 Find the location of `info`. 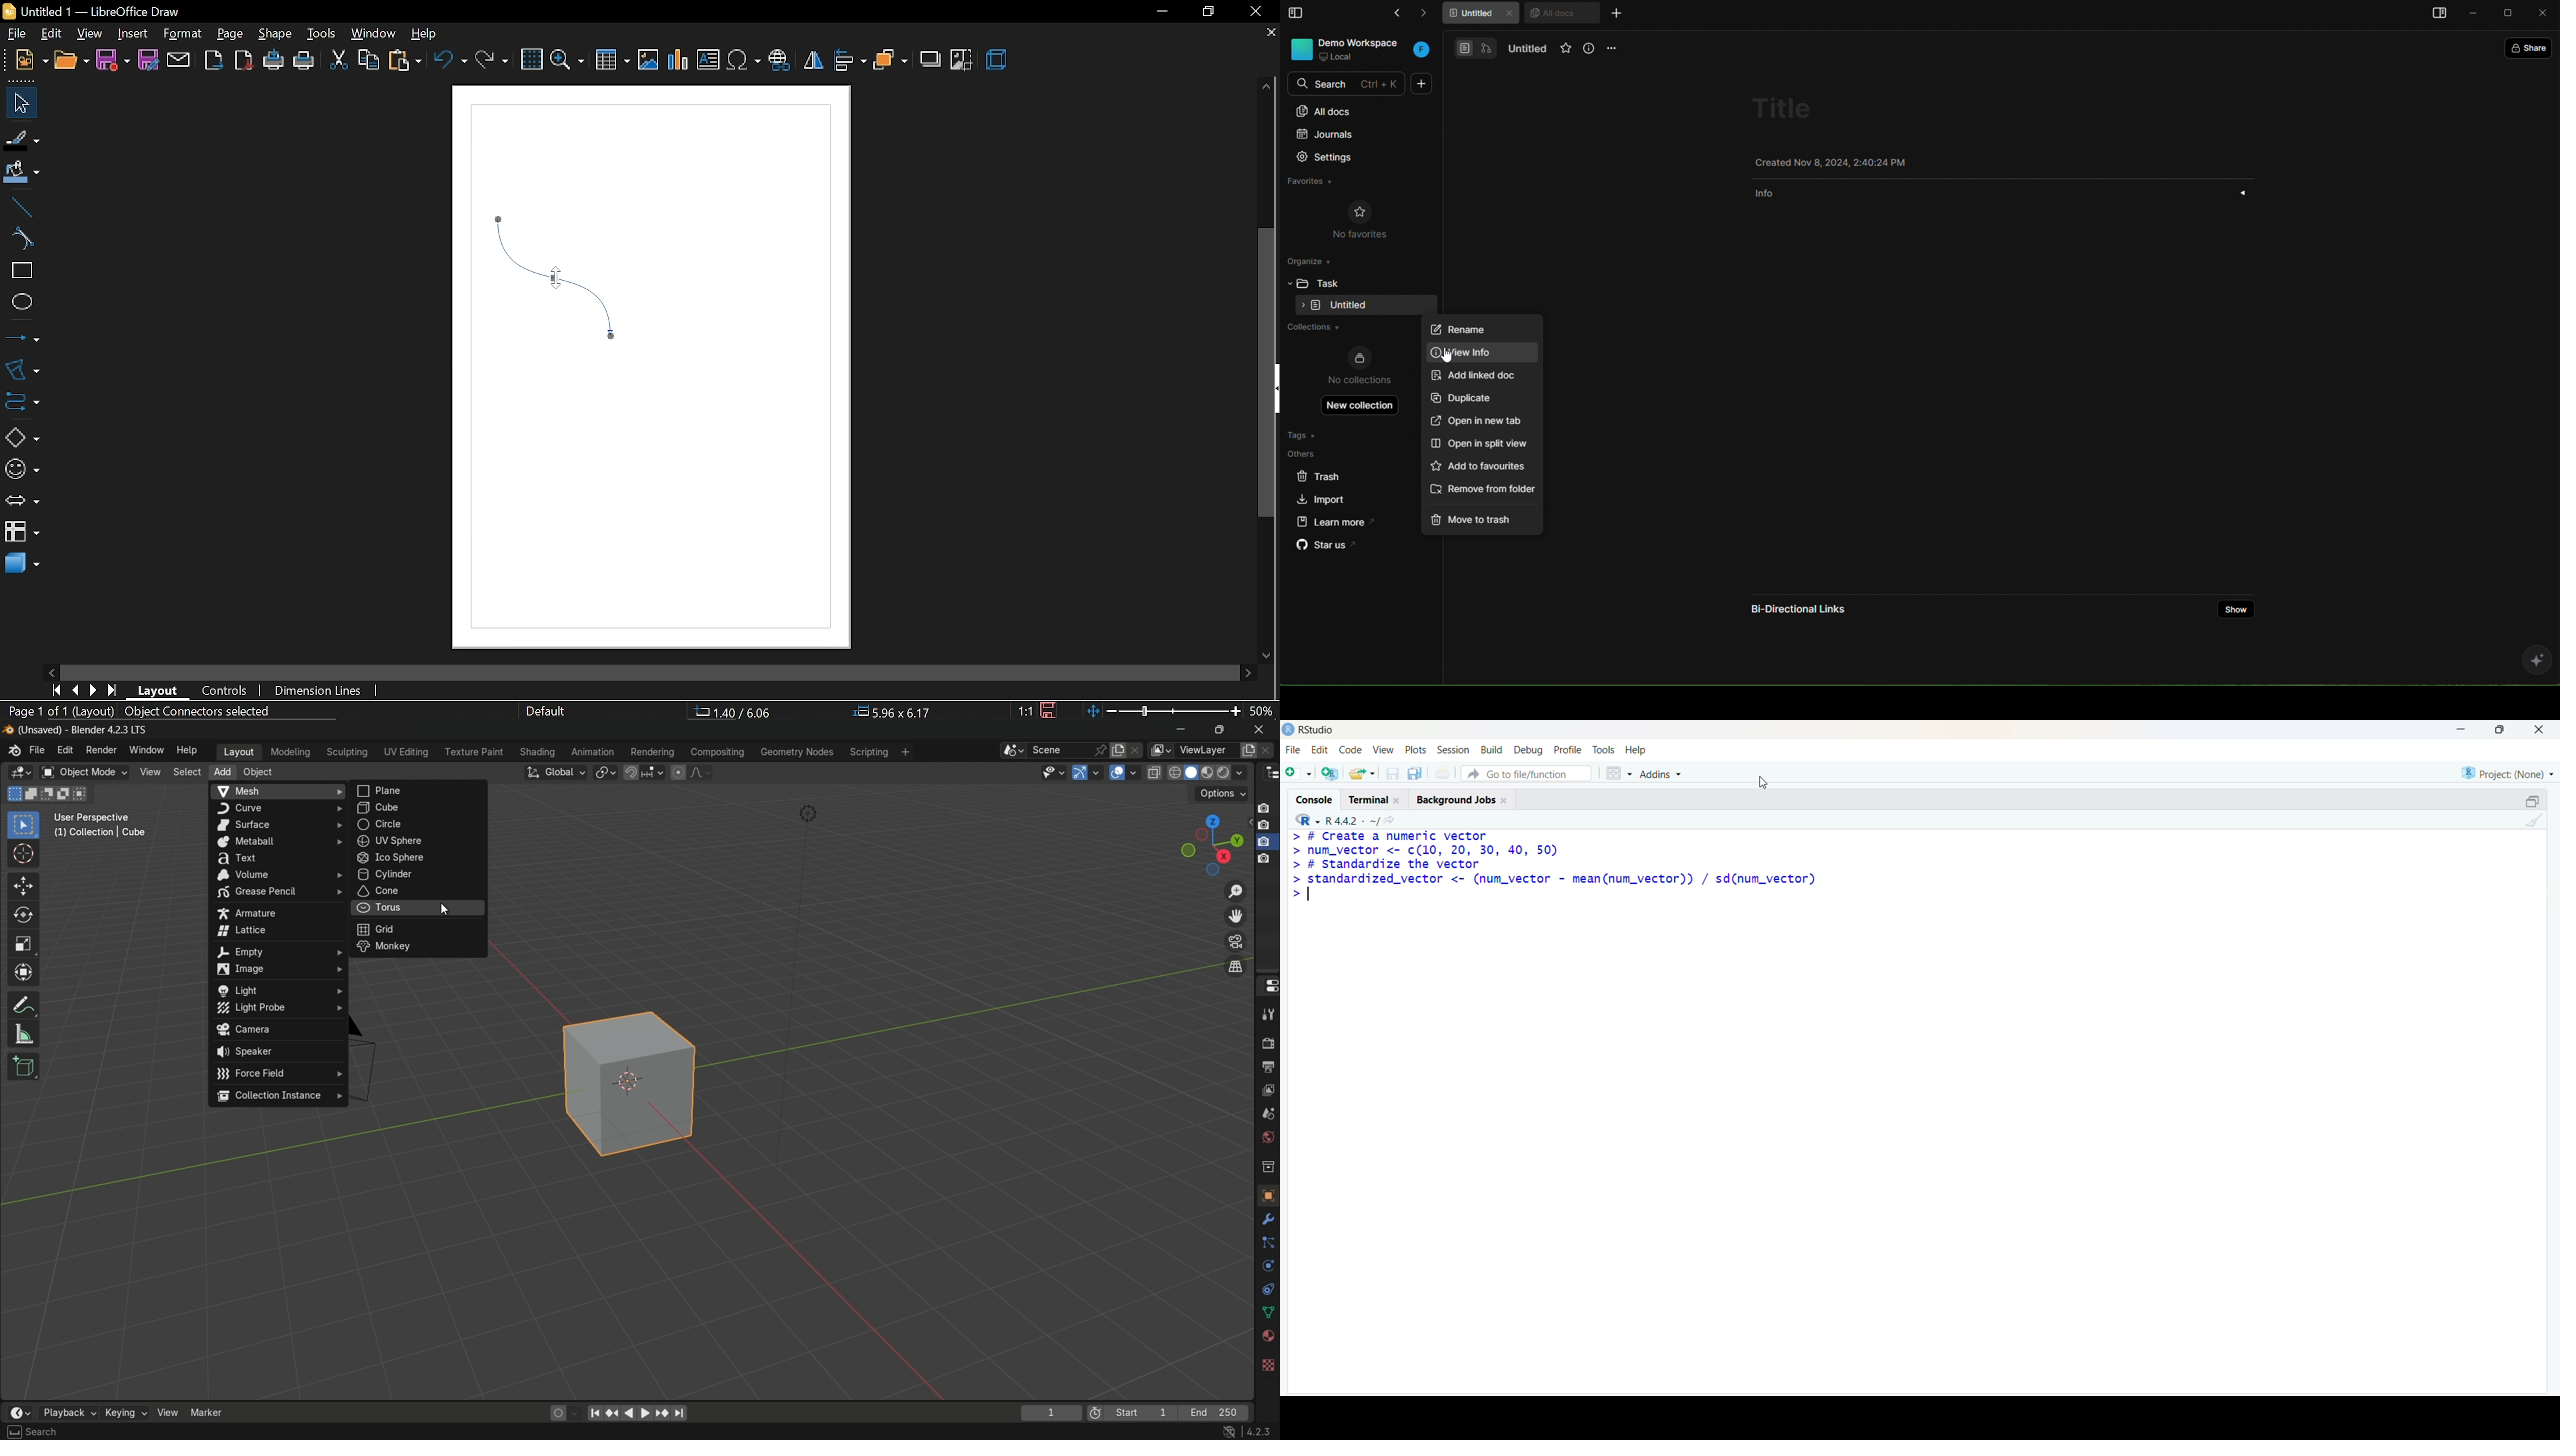

info is located at coordinates (1590, 49).